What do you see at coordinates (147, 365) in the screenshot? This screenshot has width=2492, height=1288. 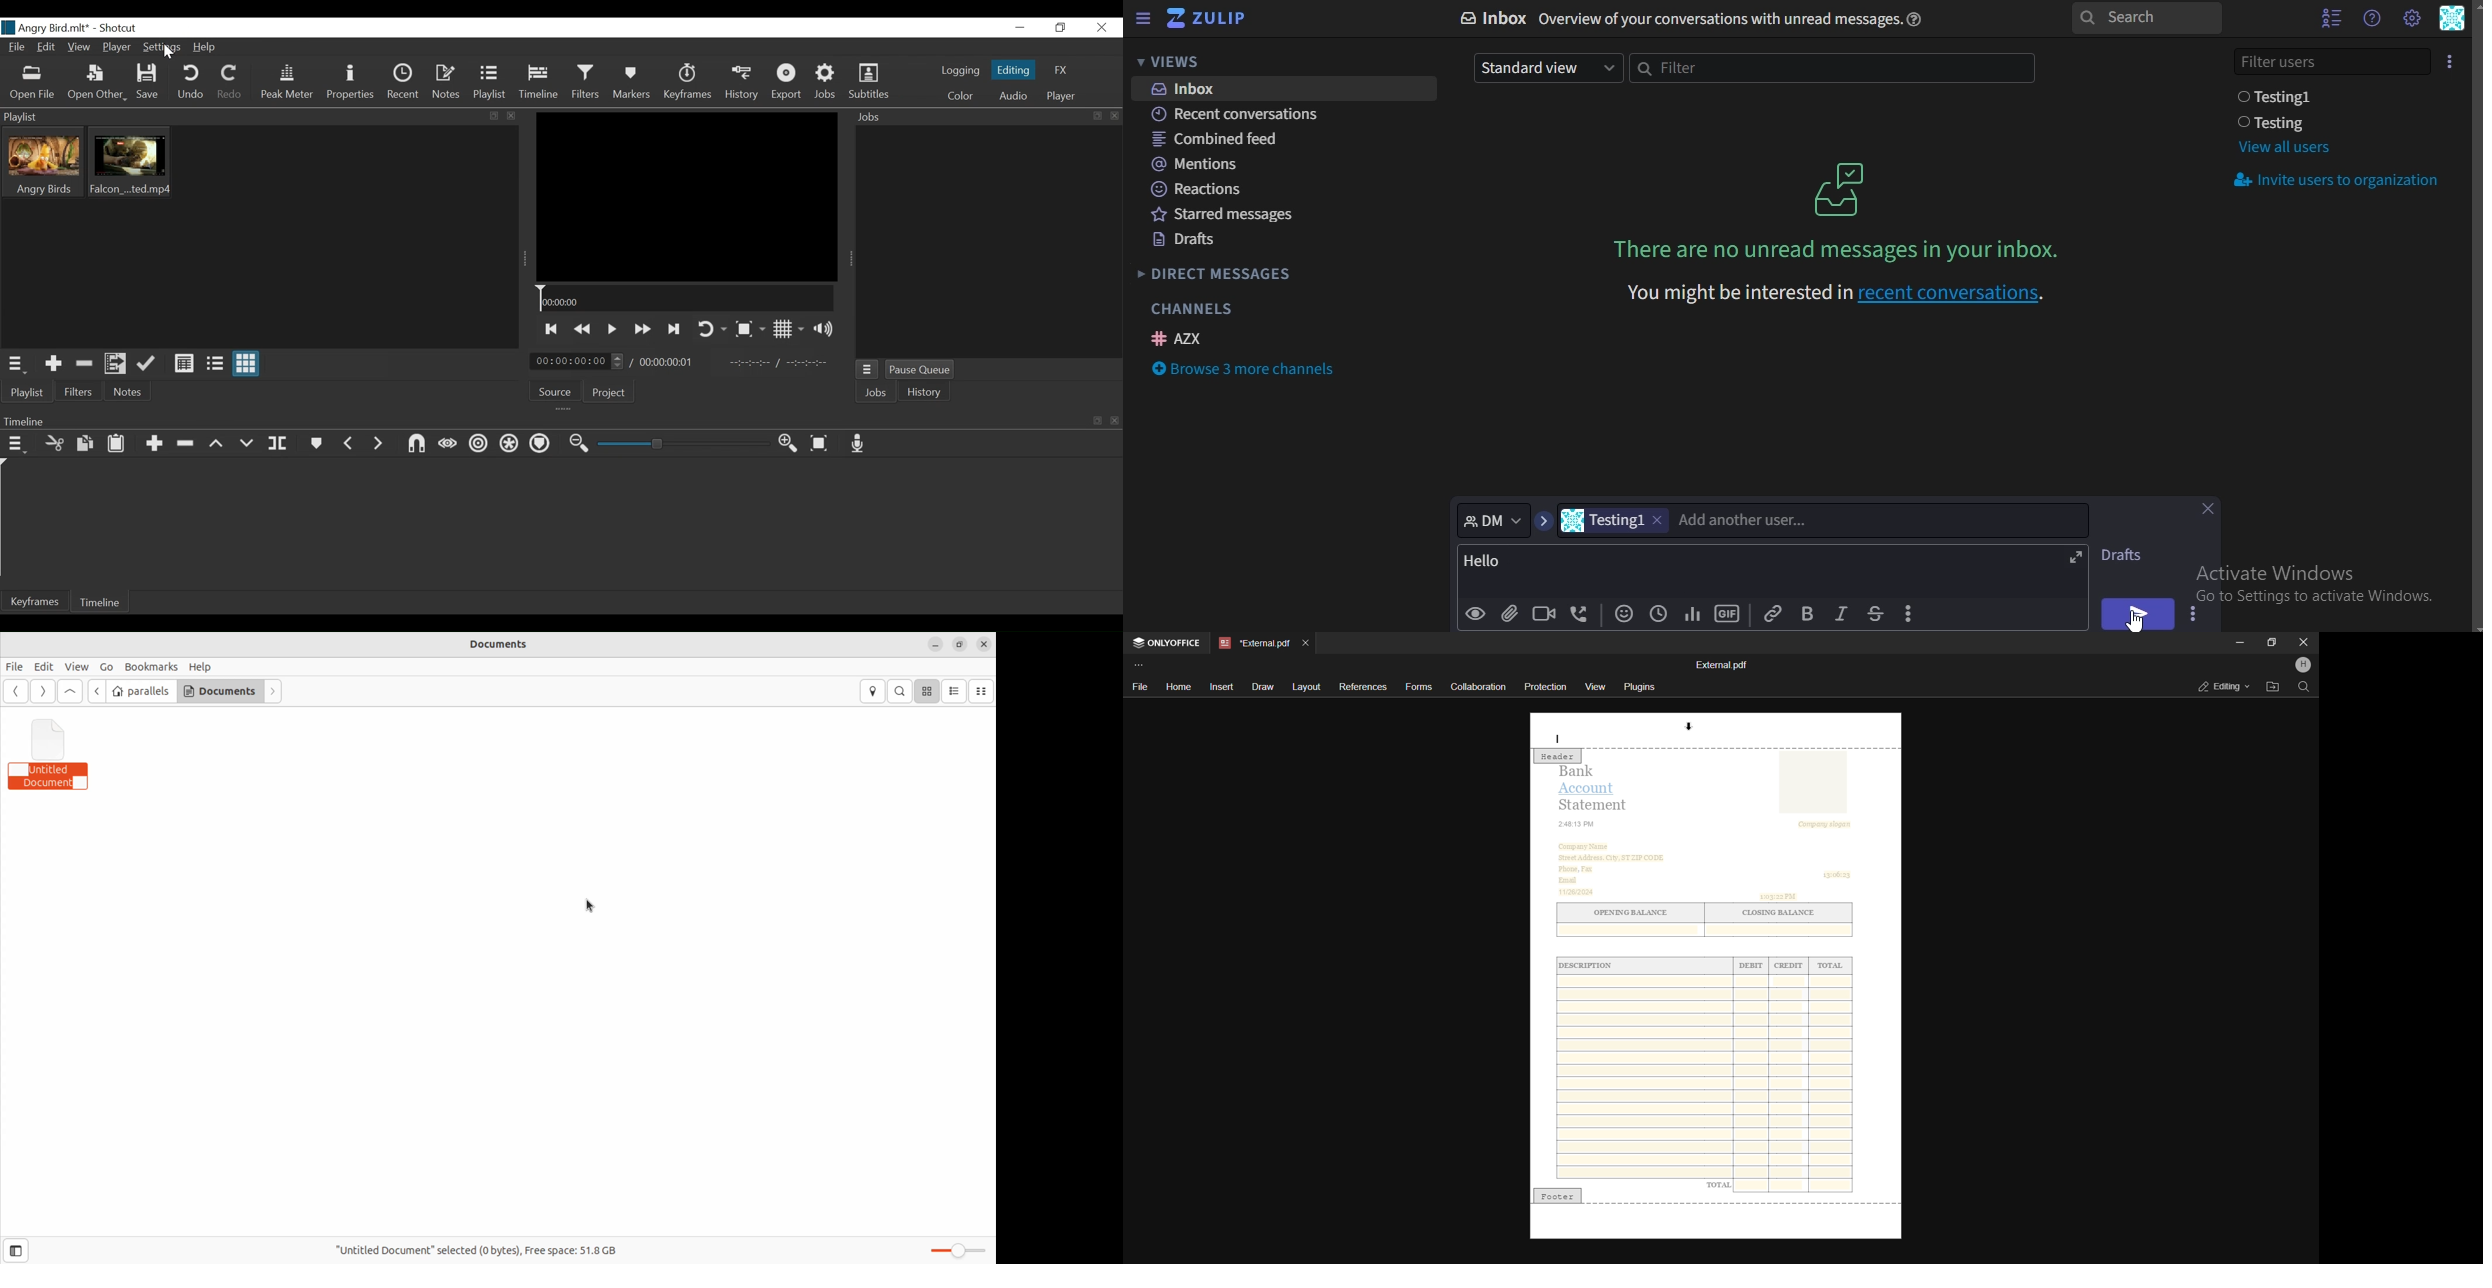 I see `Update` at bounding box center [147, 365].